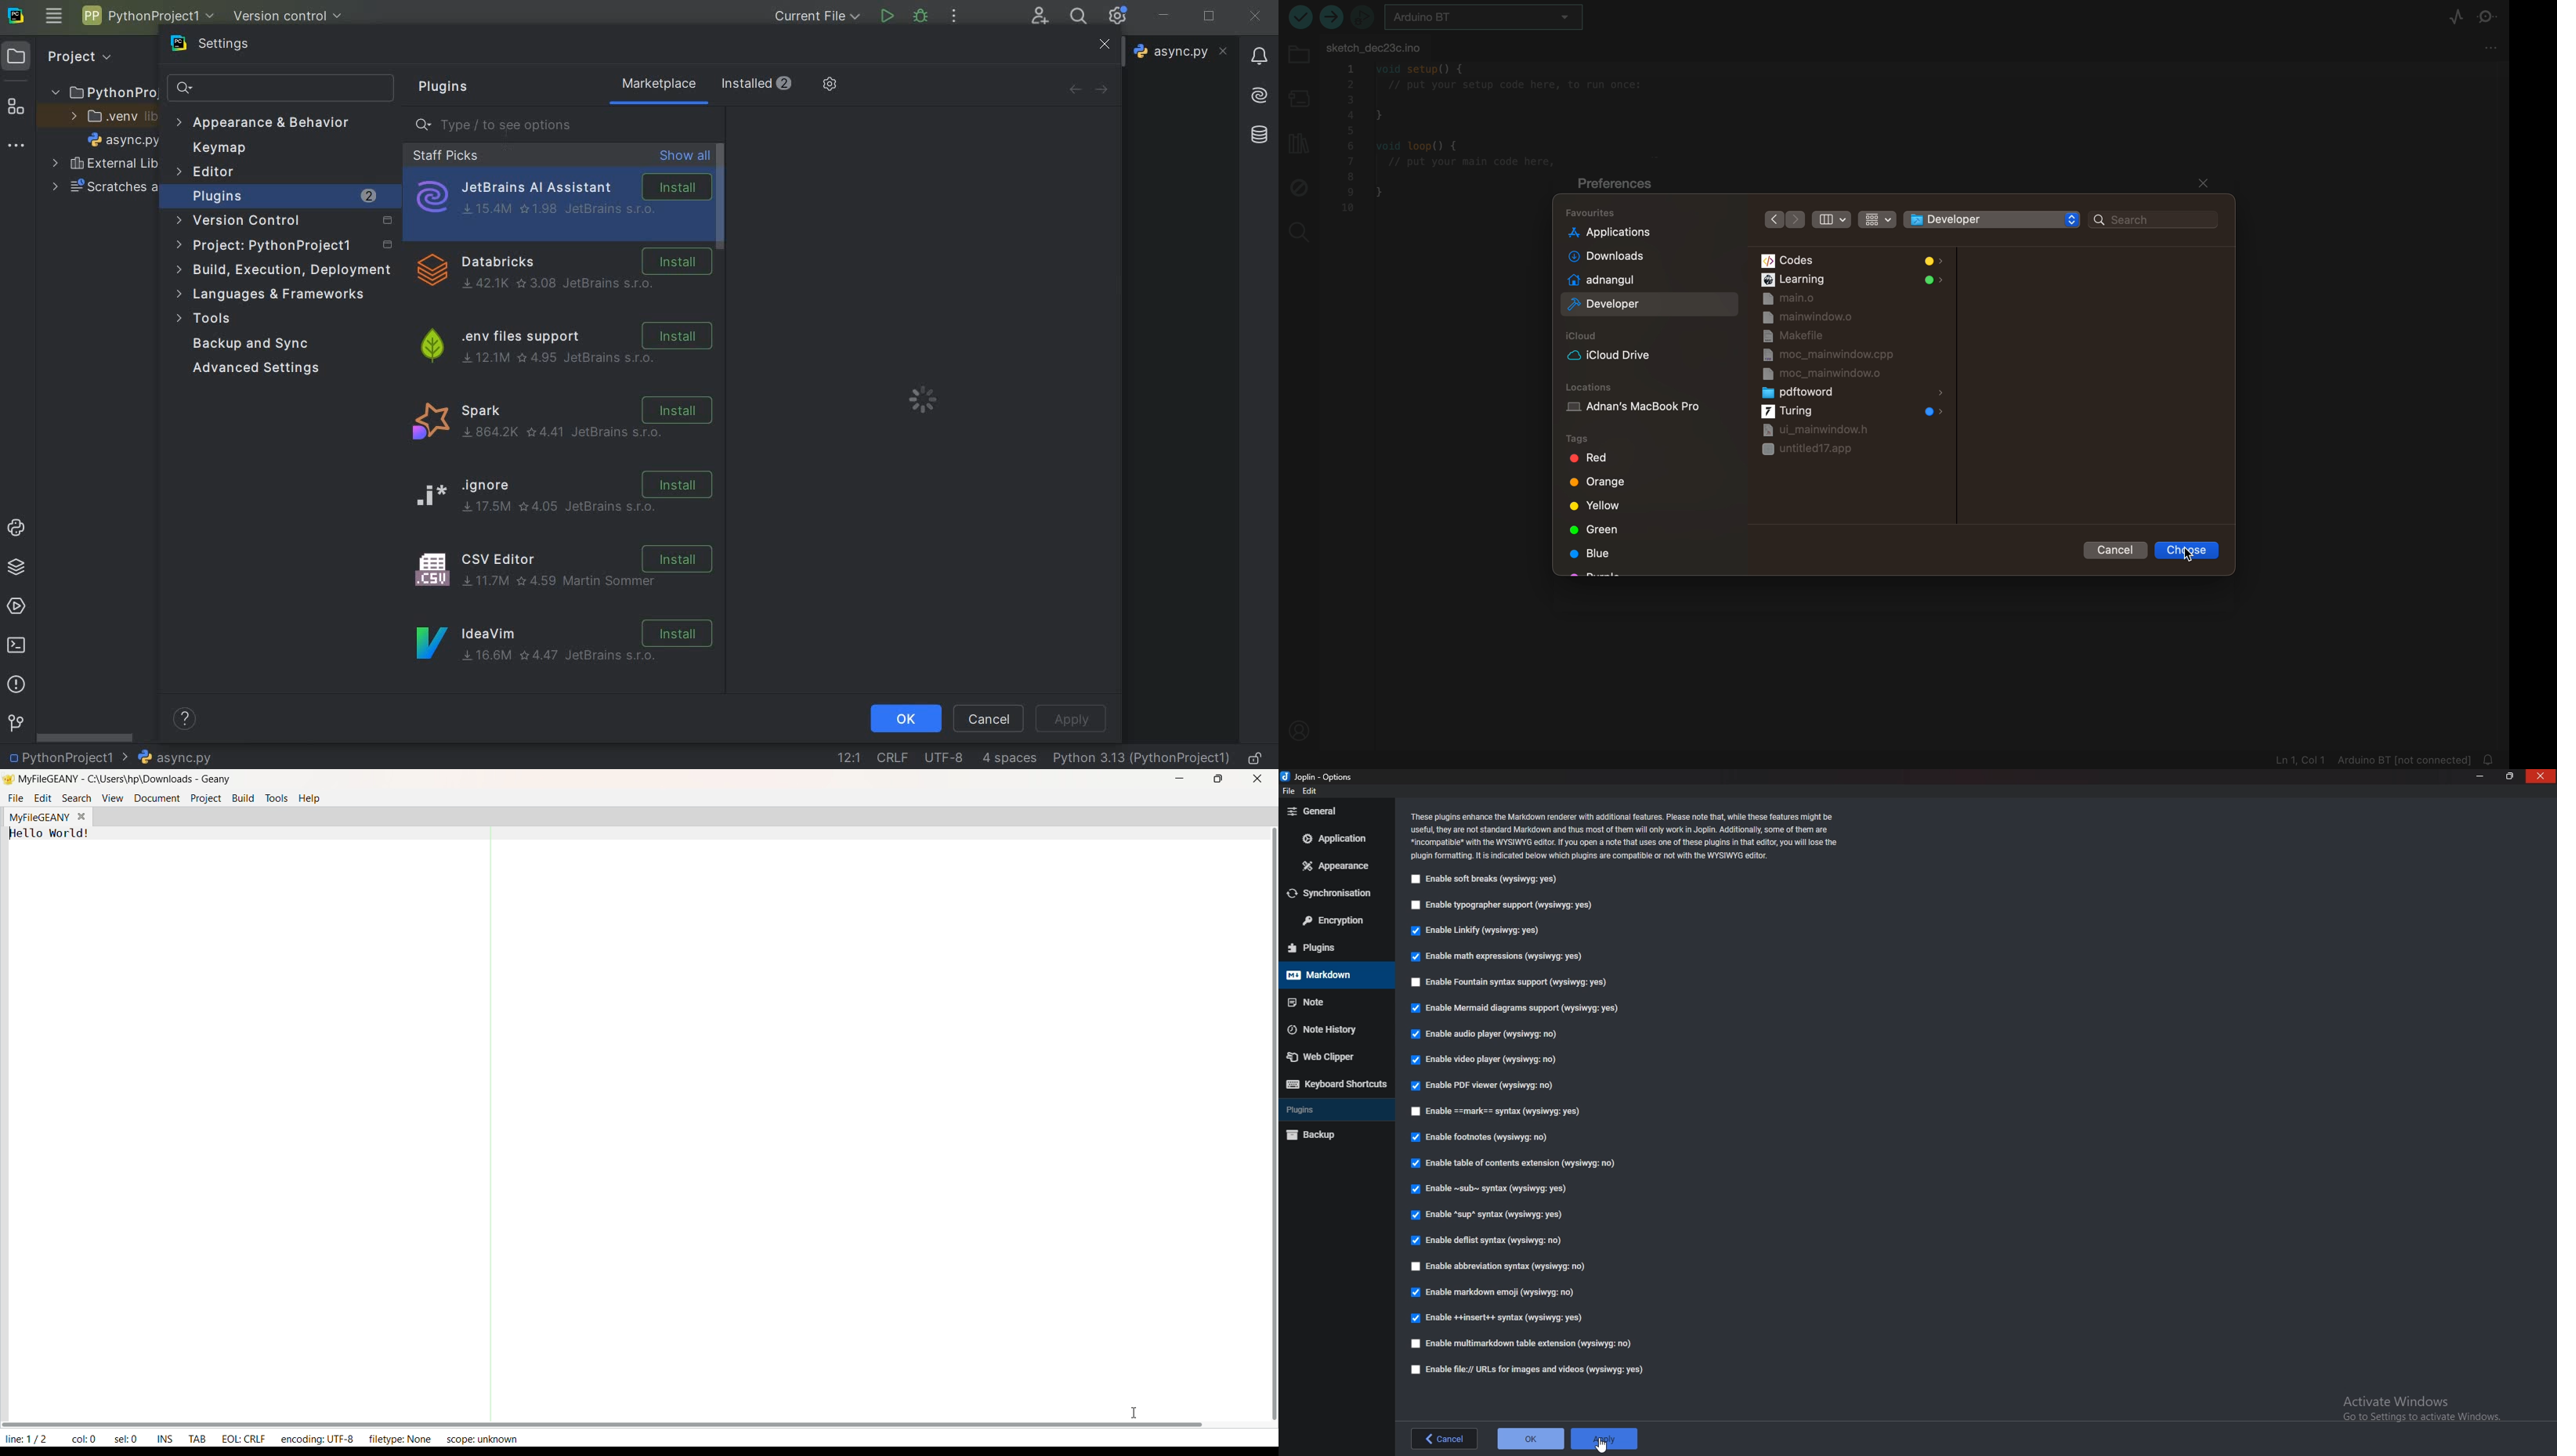 This screenshot has width=2576, height=1456. What do you see at coordinates (1291, 791) in the screenshot?
I see `file` at bounding box center [1291, 791].